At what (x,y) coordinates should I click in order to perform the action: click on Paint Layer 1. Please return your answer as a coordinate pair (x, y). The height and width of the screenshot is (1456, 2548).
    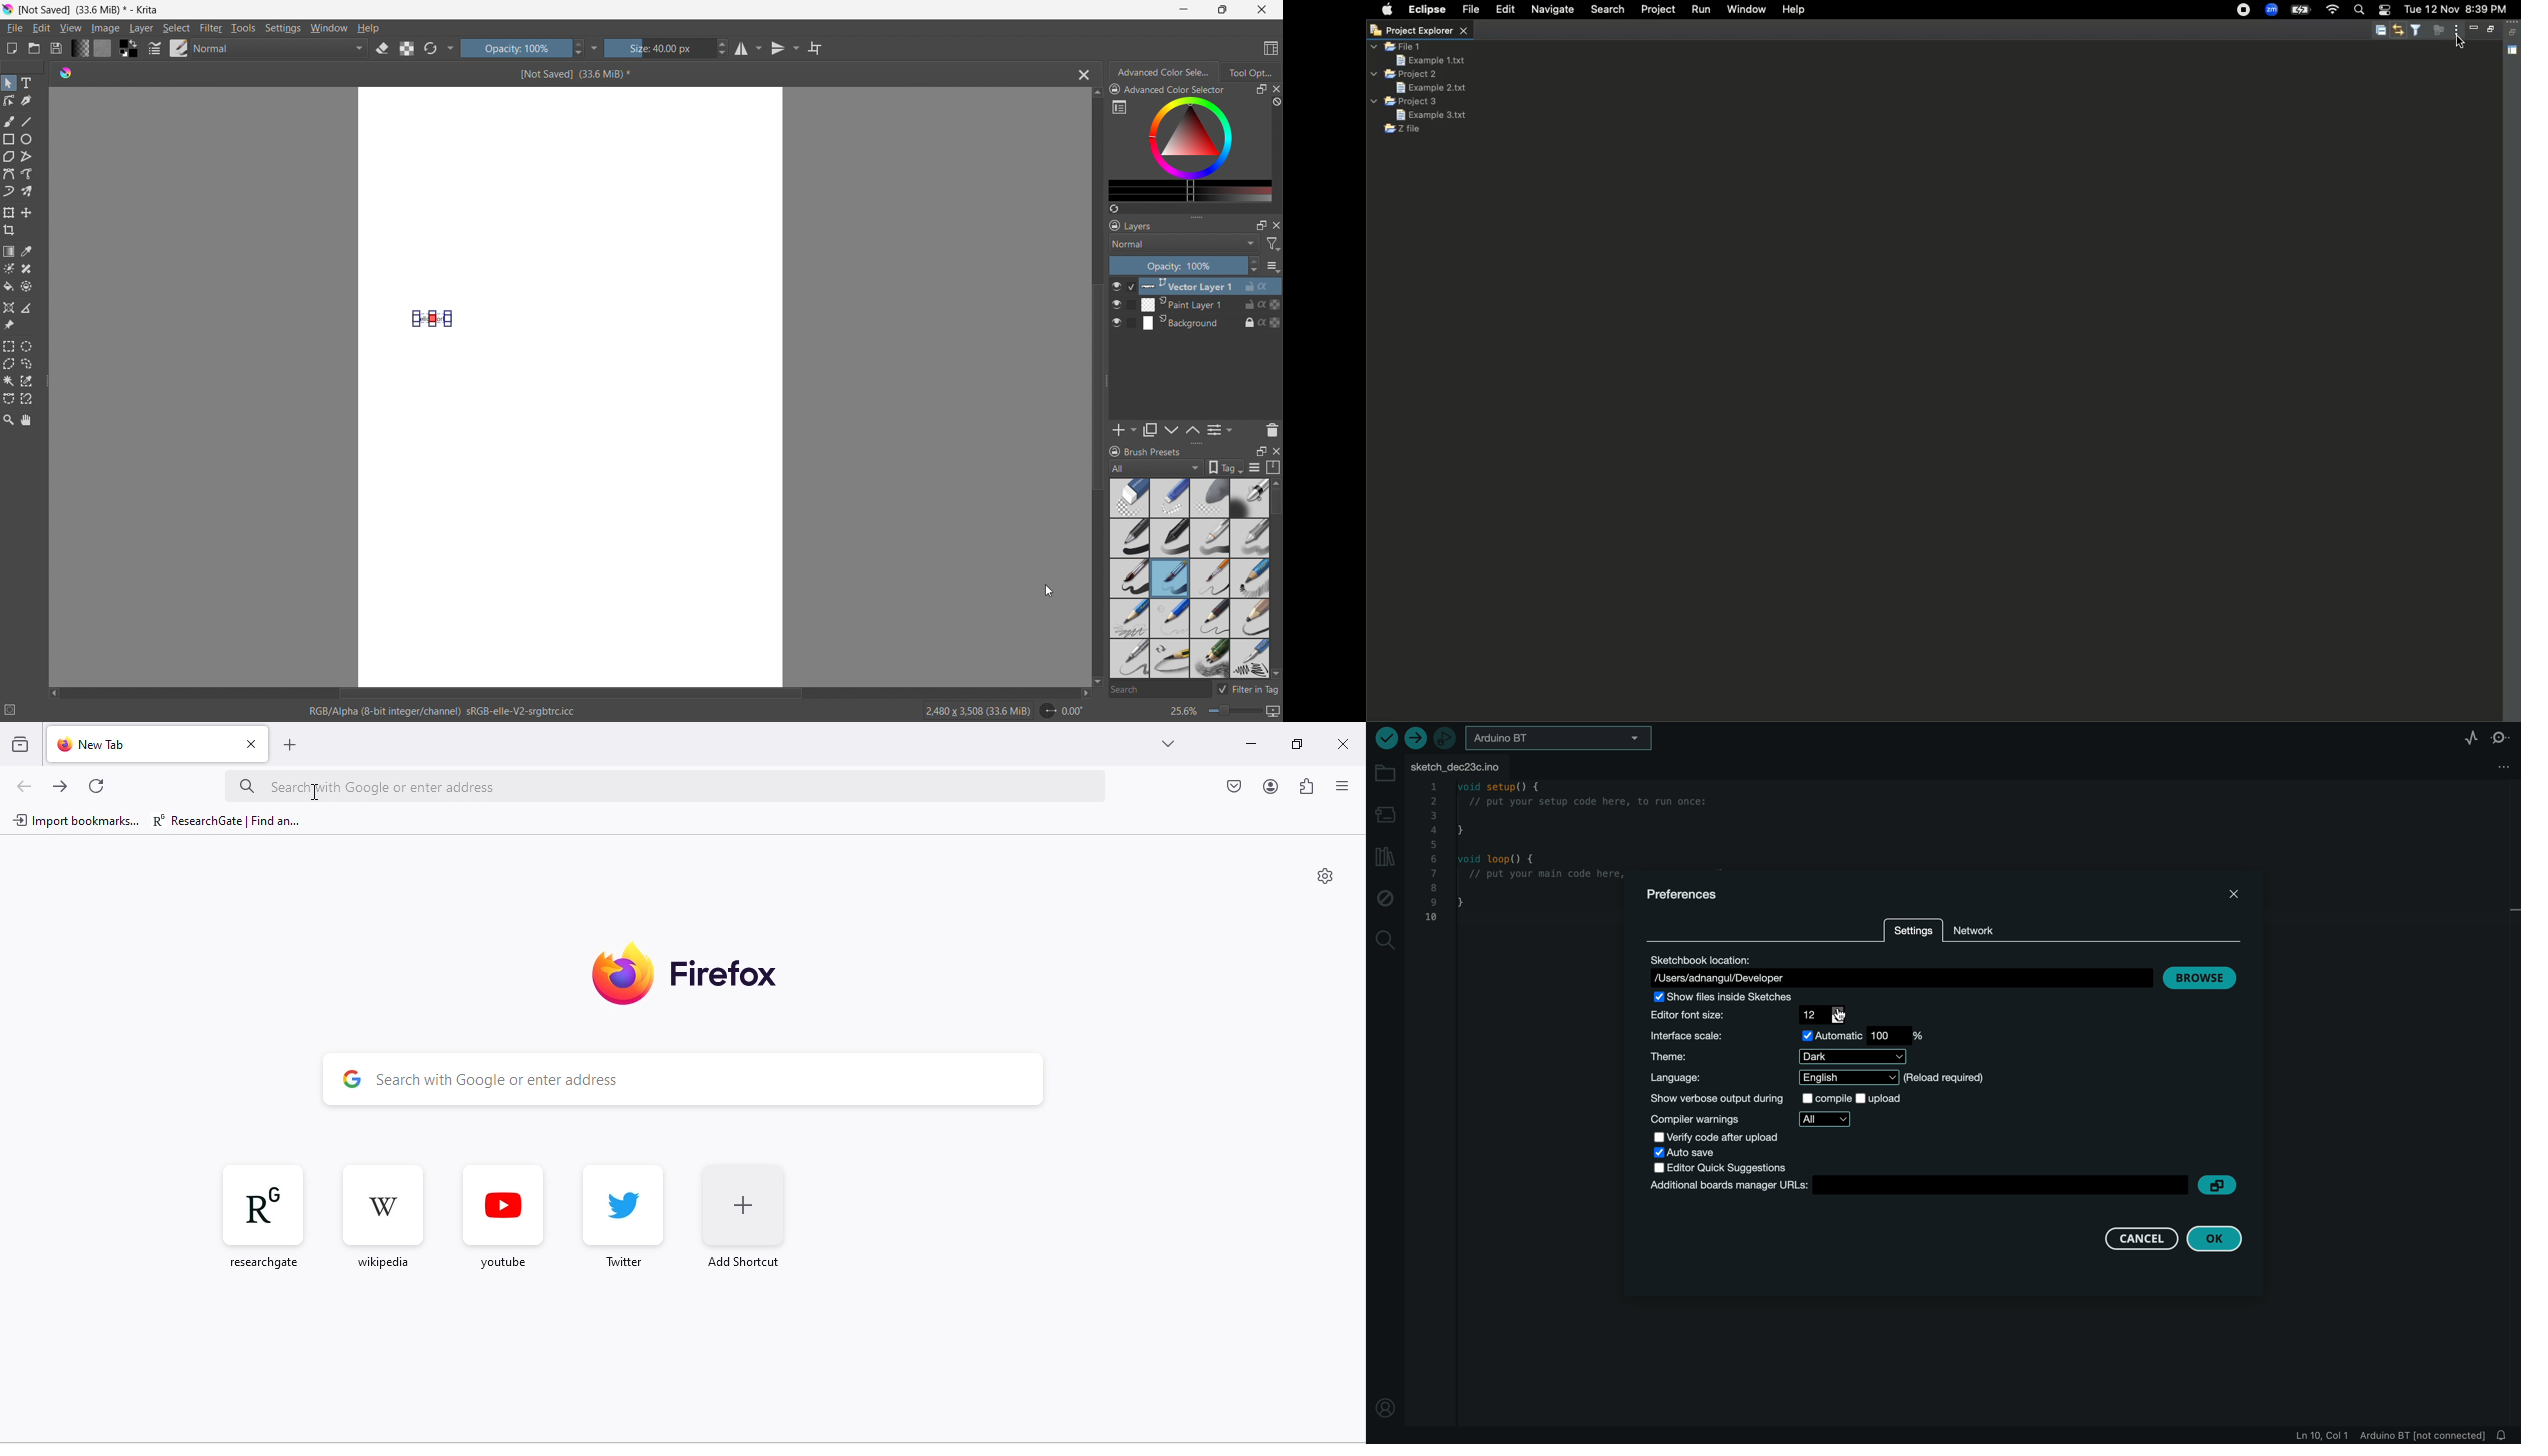
    Looking at the image, I should click on (1205, 305).